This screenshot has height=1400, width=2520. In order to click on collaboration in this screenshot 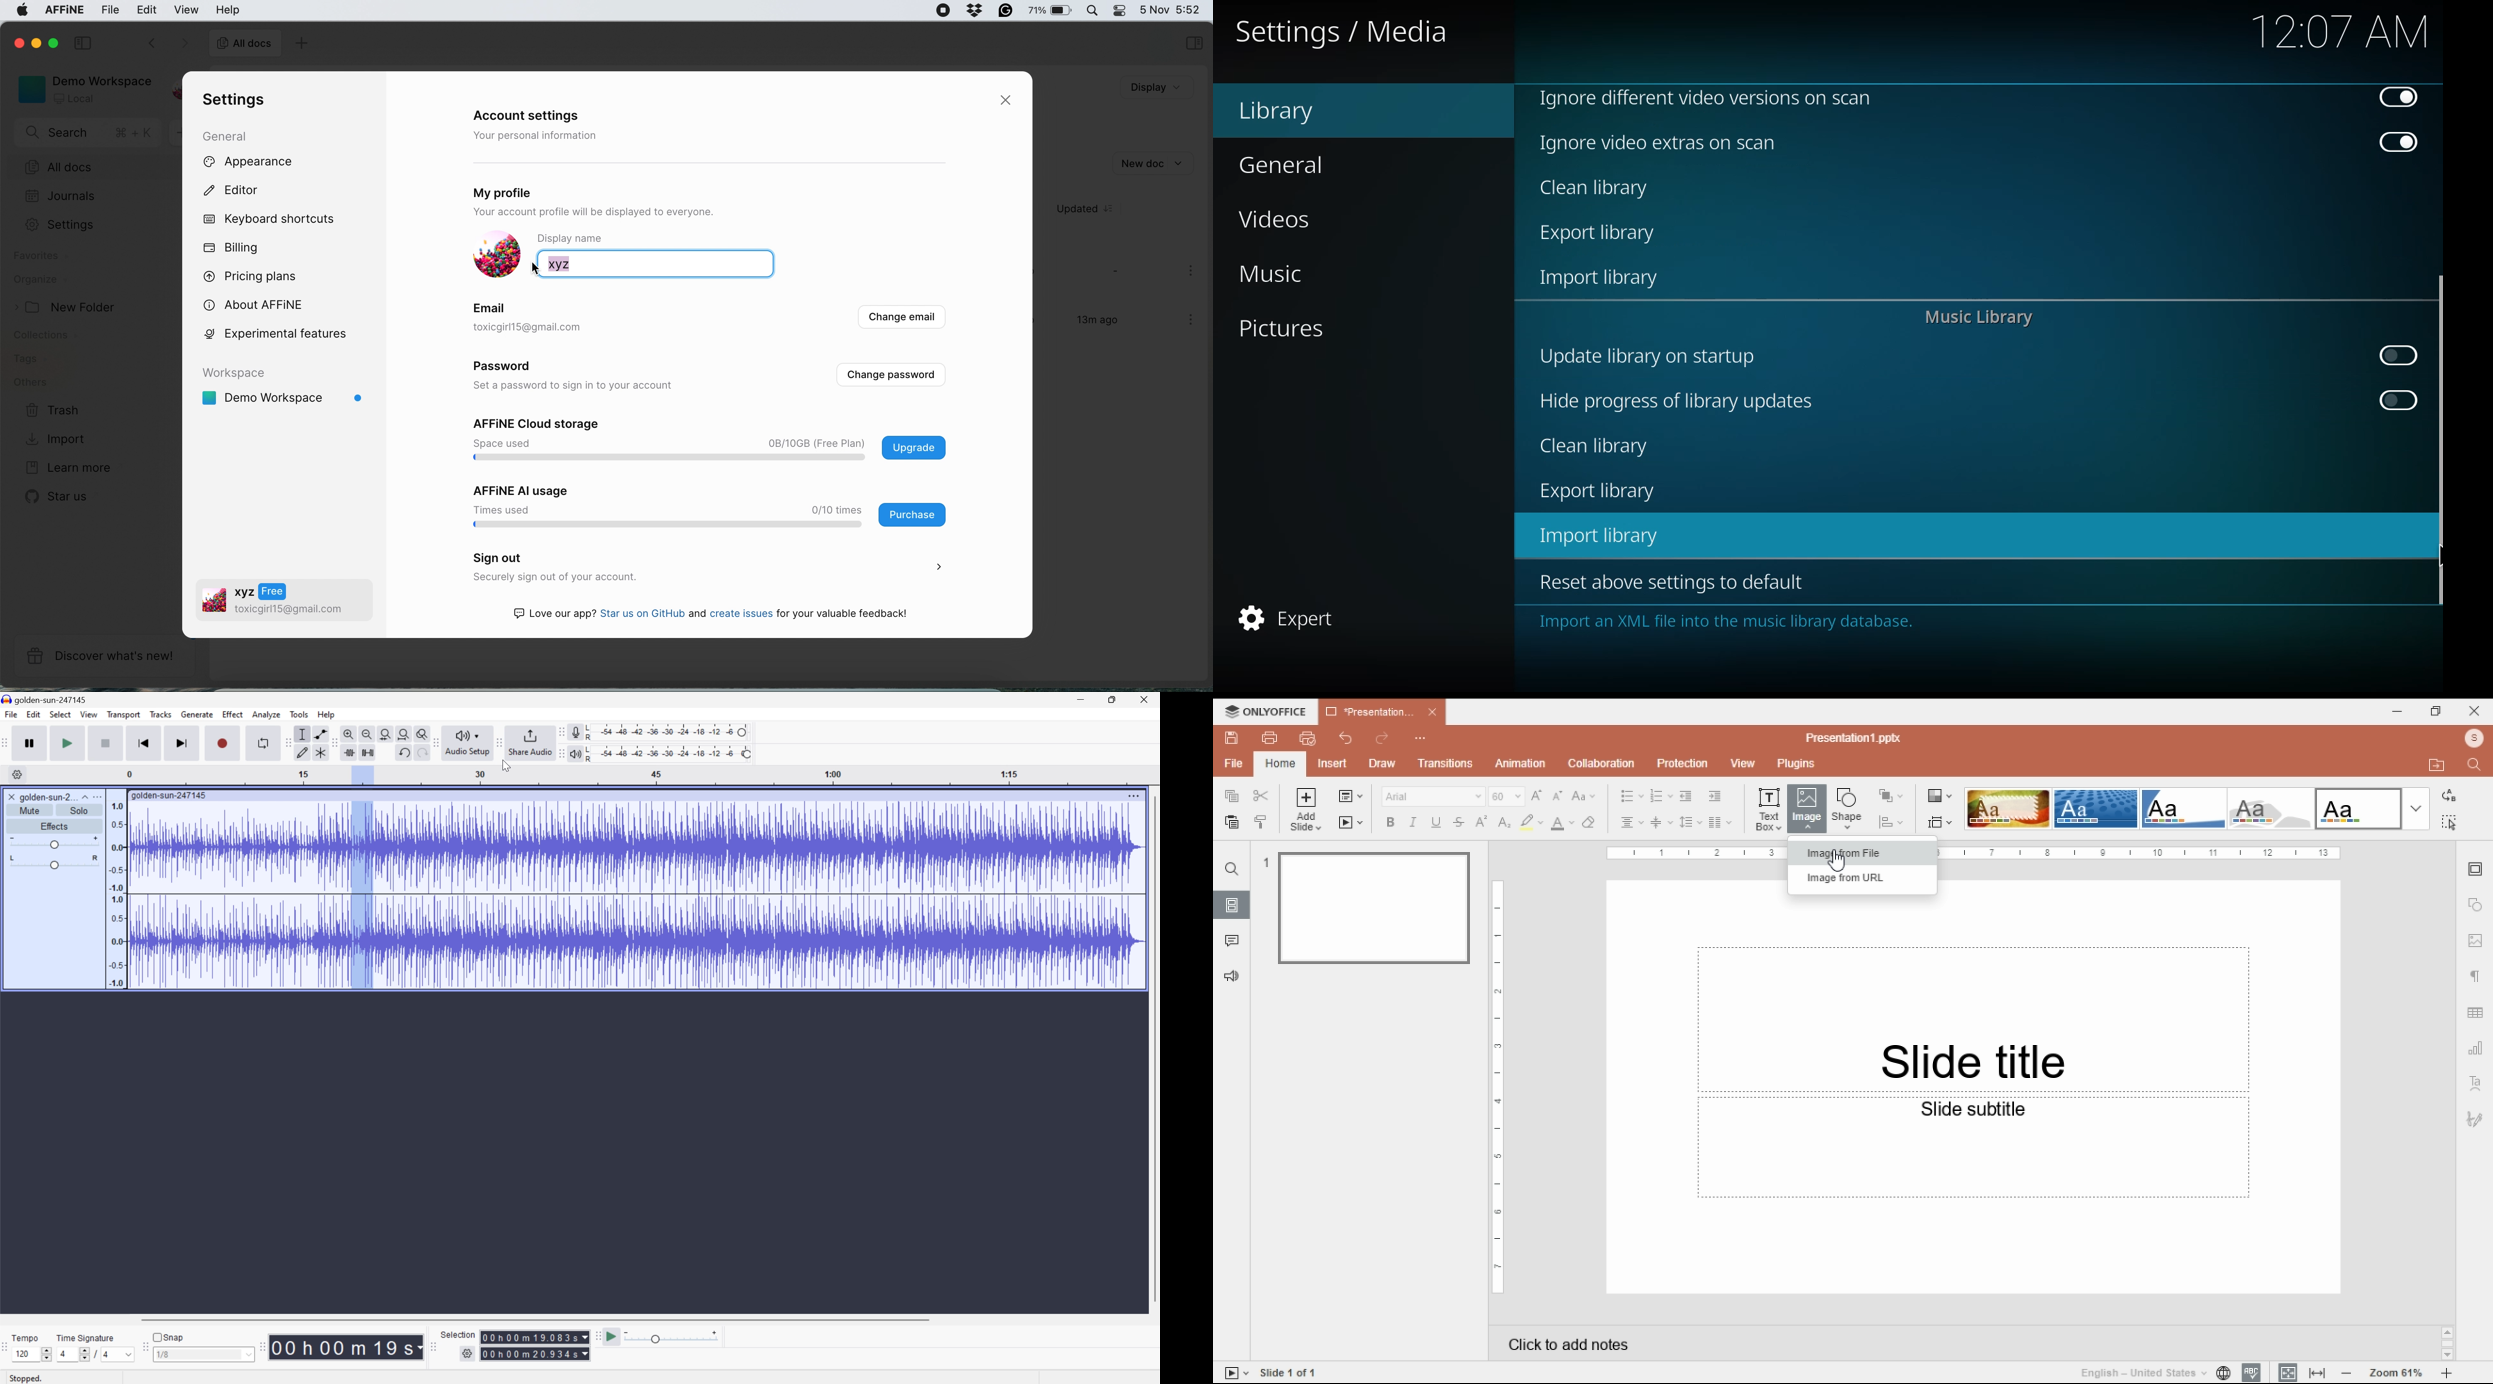, I will do `click(1601, 763)`.